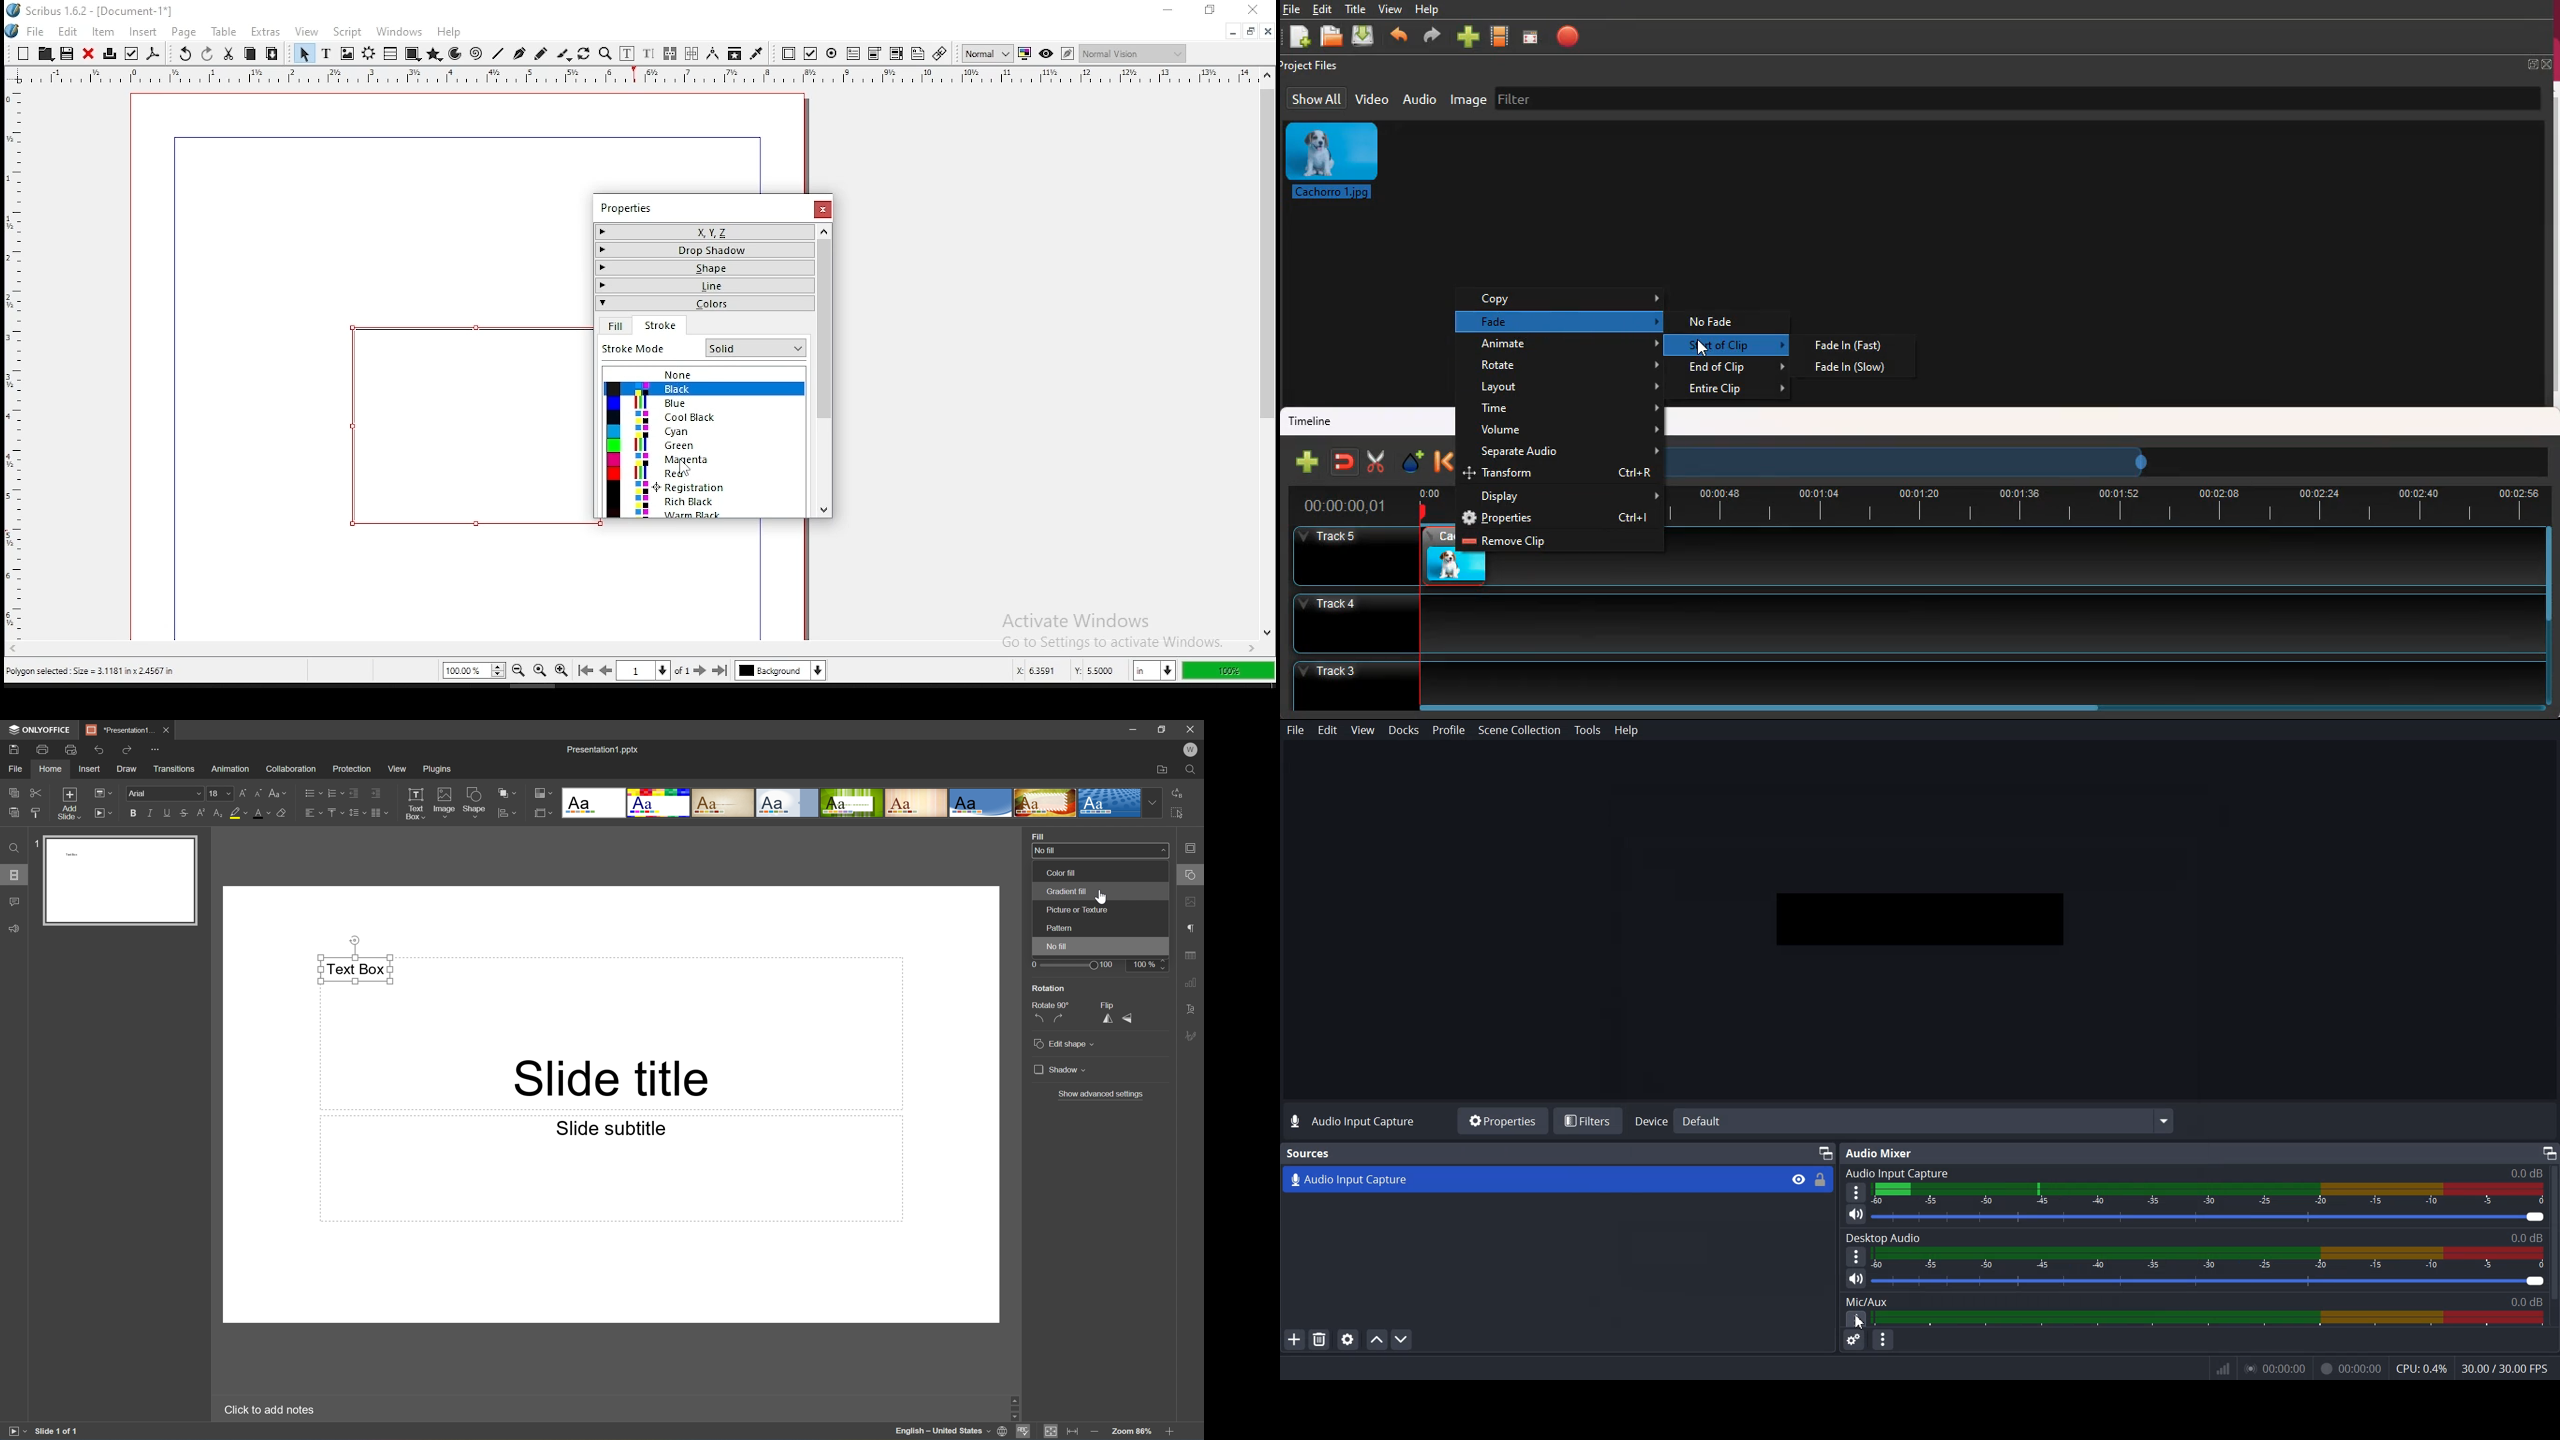  What do you see at coordinates (625, 208) in the screenshot?
I see `properties` at bounding box center [625, 208].